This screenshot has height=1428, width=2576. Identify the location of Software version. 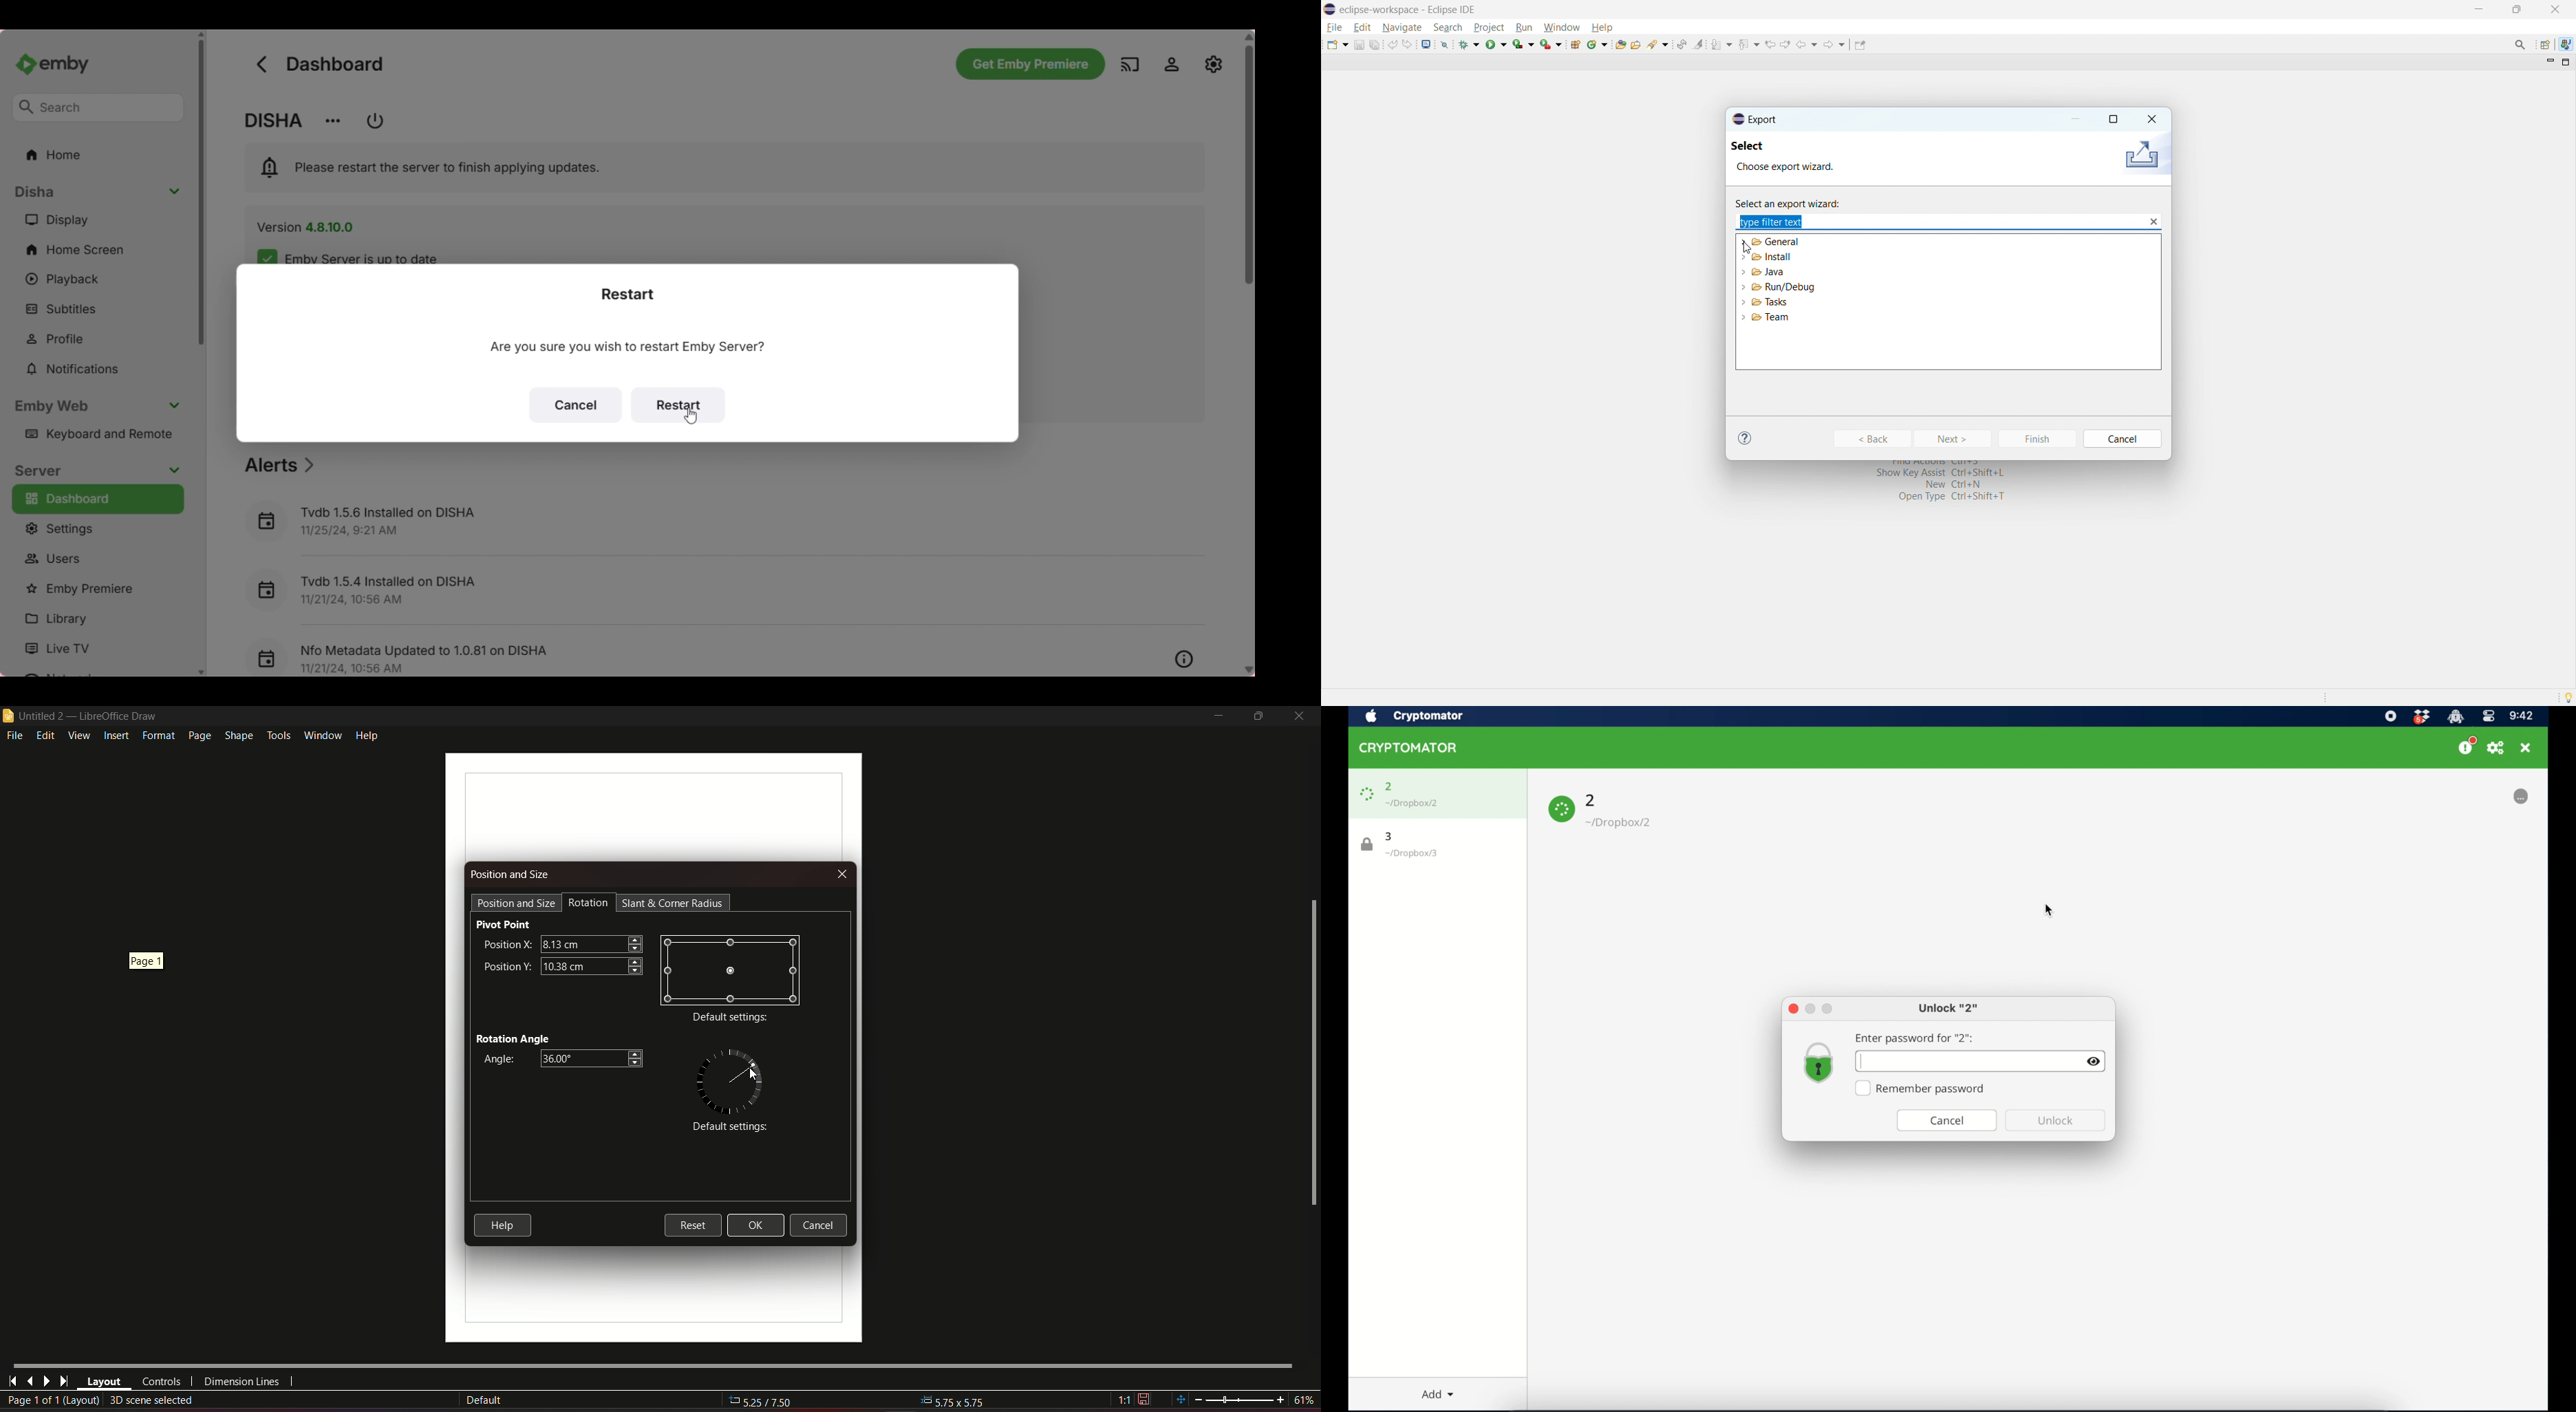
(306, 227).